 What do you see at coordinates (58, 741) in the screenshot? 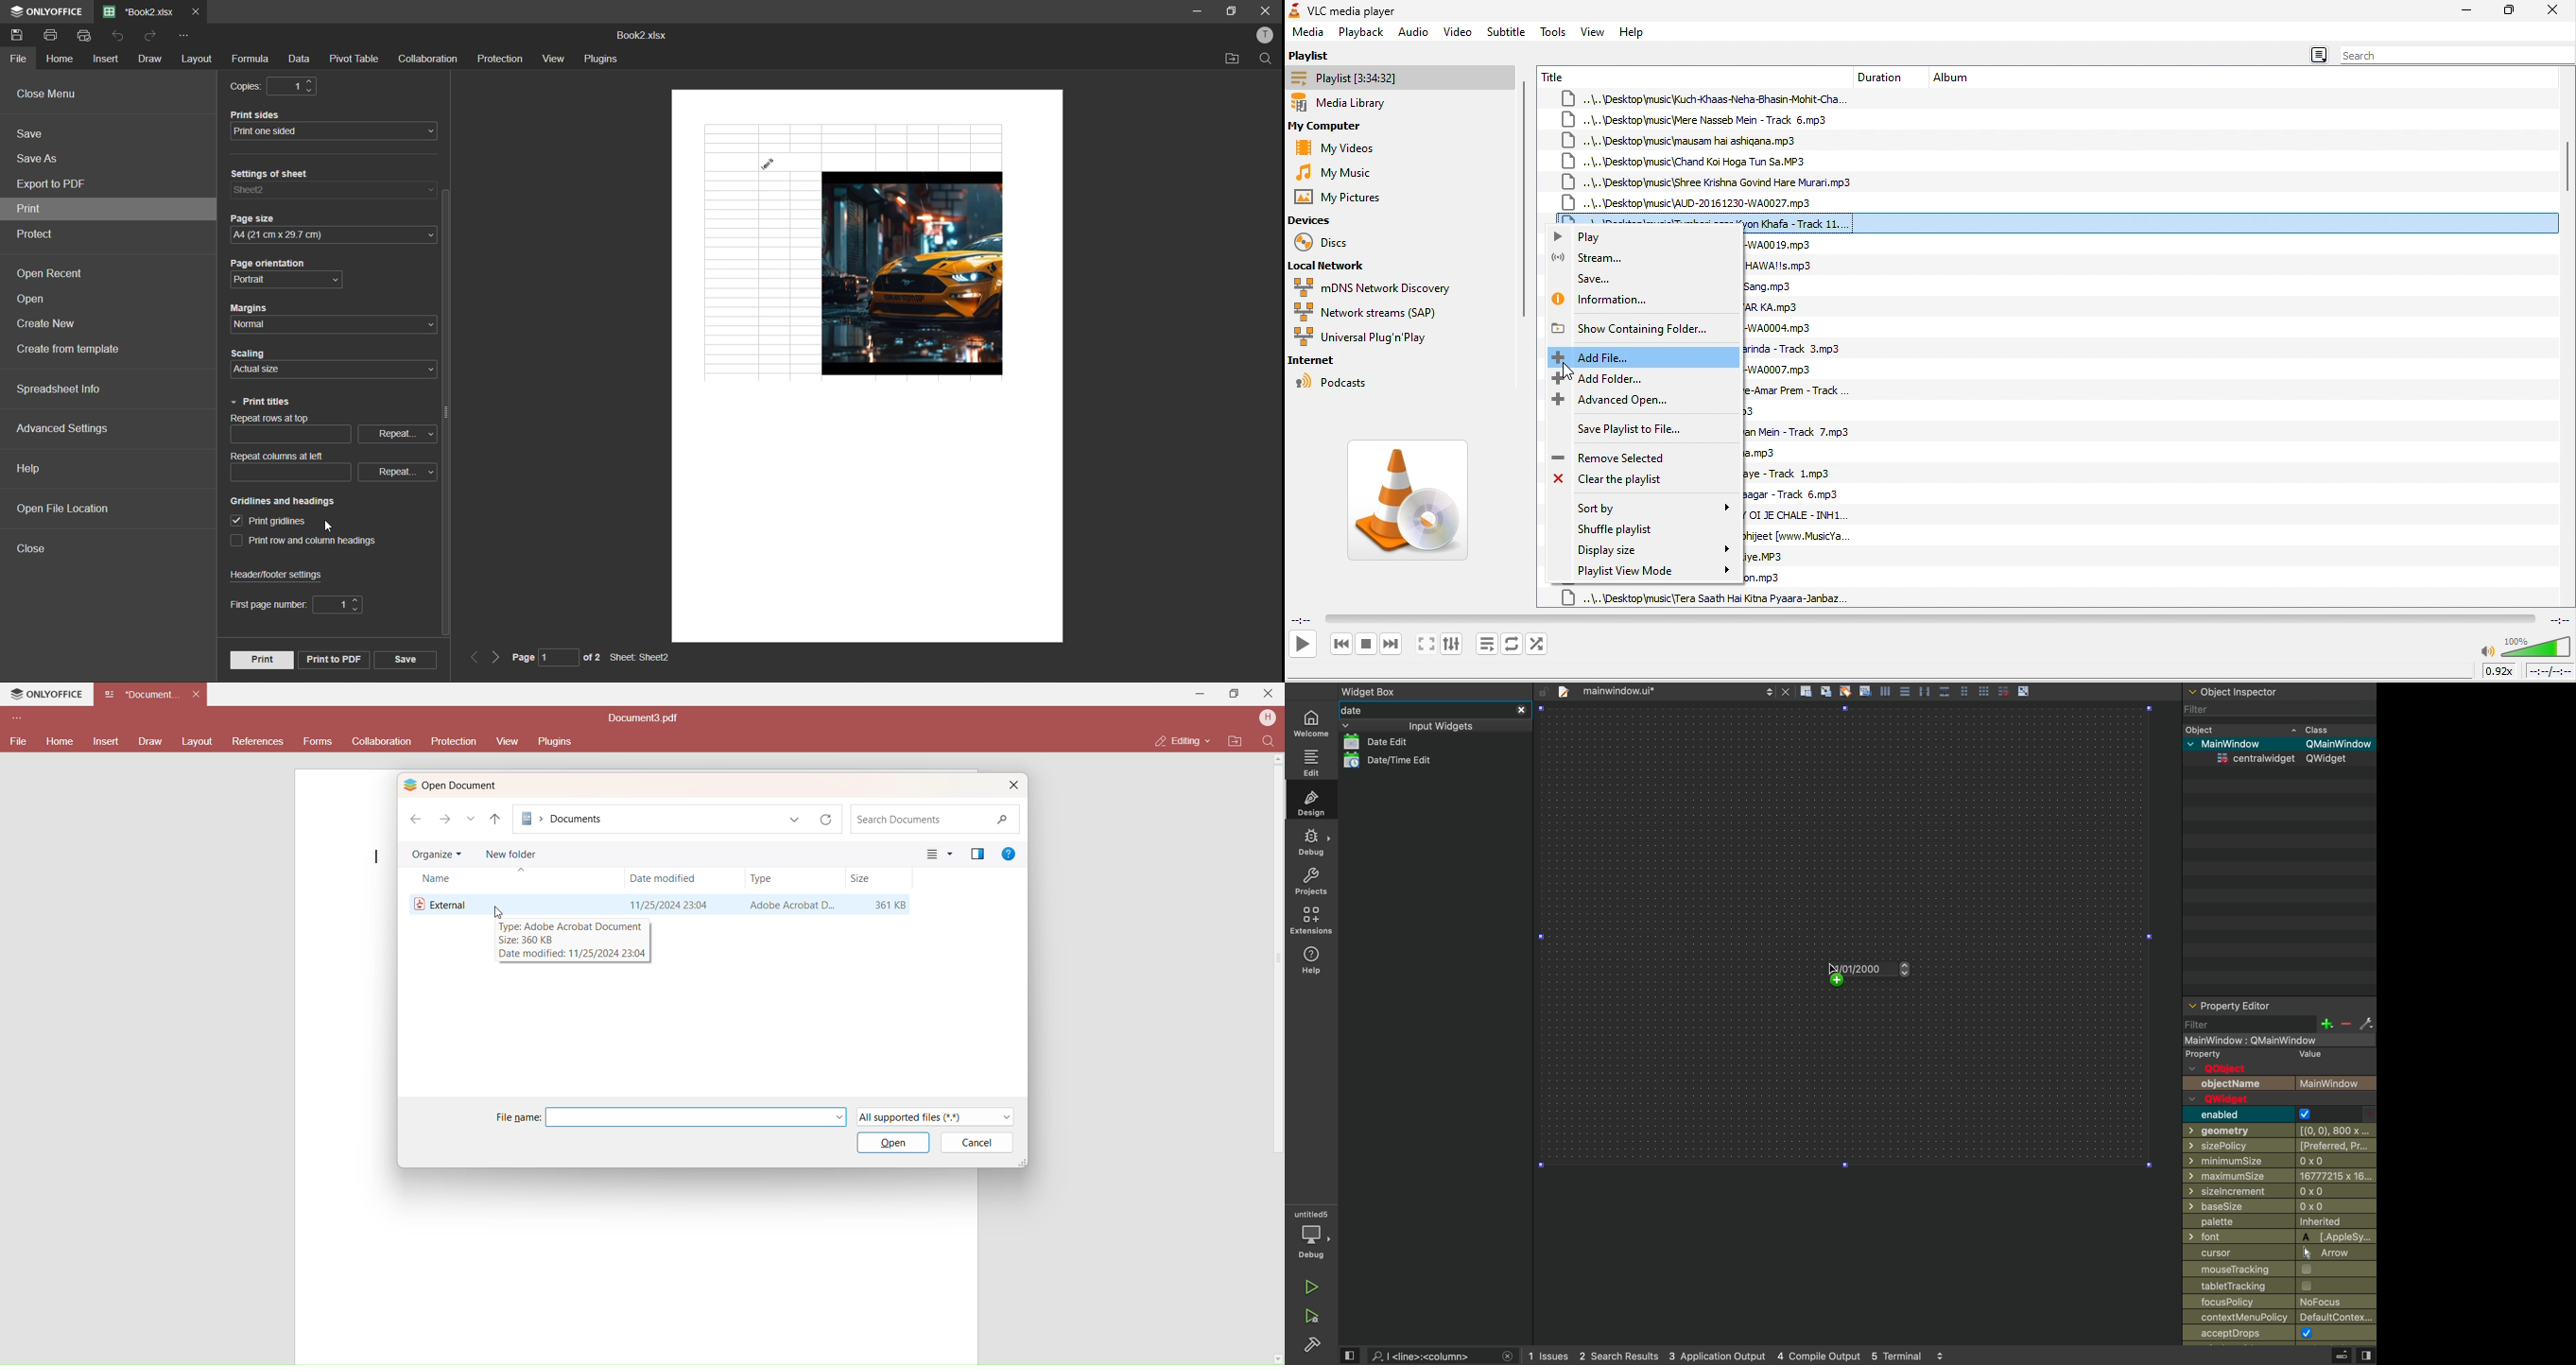
I see `Home` at bounding box center [58, 741].